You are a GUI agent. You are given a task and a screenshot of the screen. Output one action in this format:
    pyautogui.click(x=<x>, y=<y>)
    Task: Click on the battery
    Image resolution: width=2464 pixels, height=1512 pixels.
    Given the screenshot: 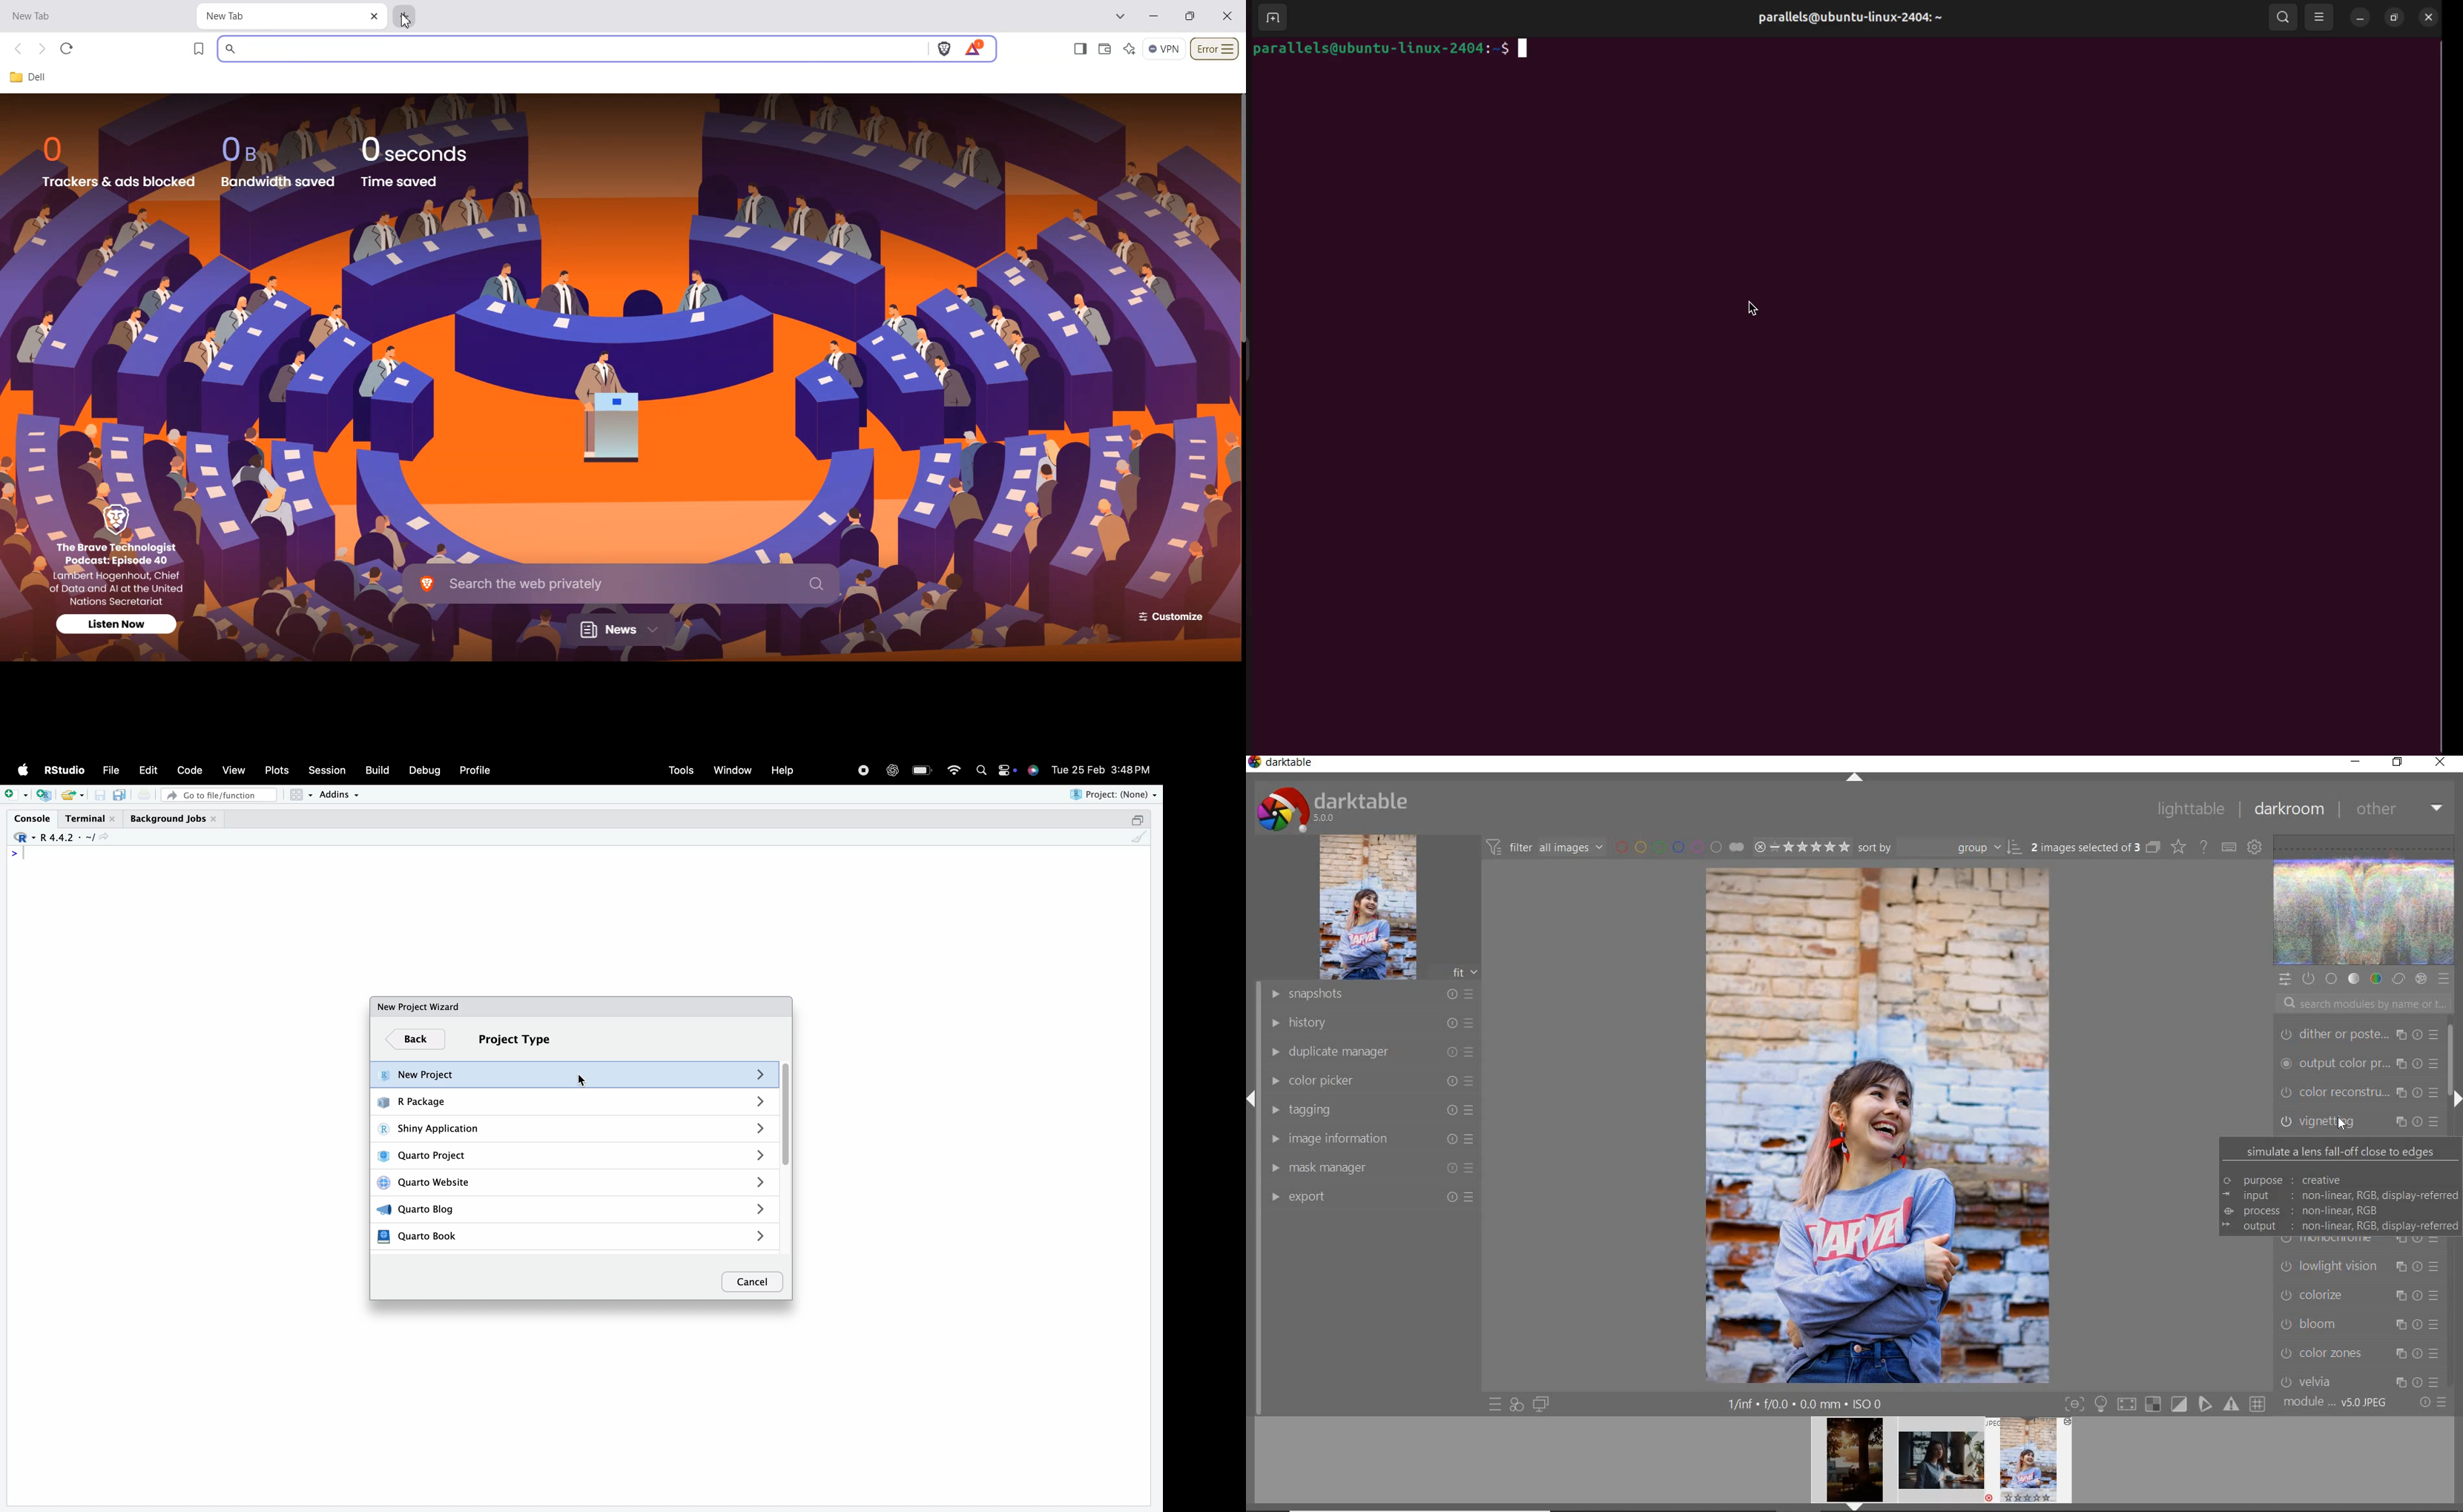 What is the action you would take?
    pyautogui.click(x=921, y=771)
    